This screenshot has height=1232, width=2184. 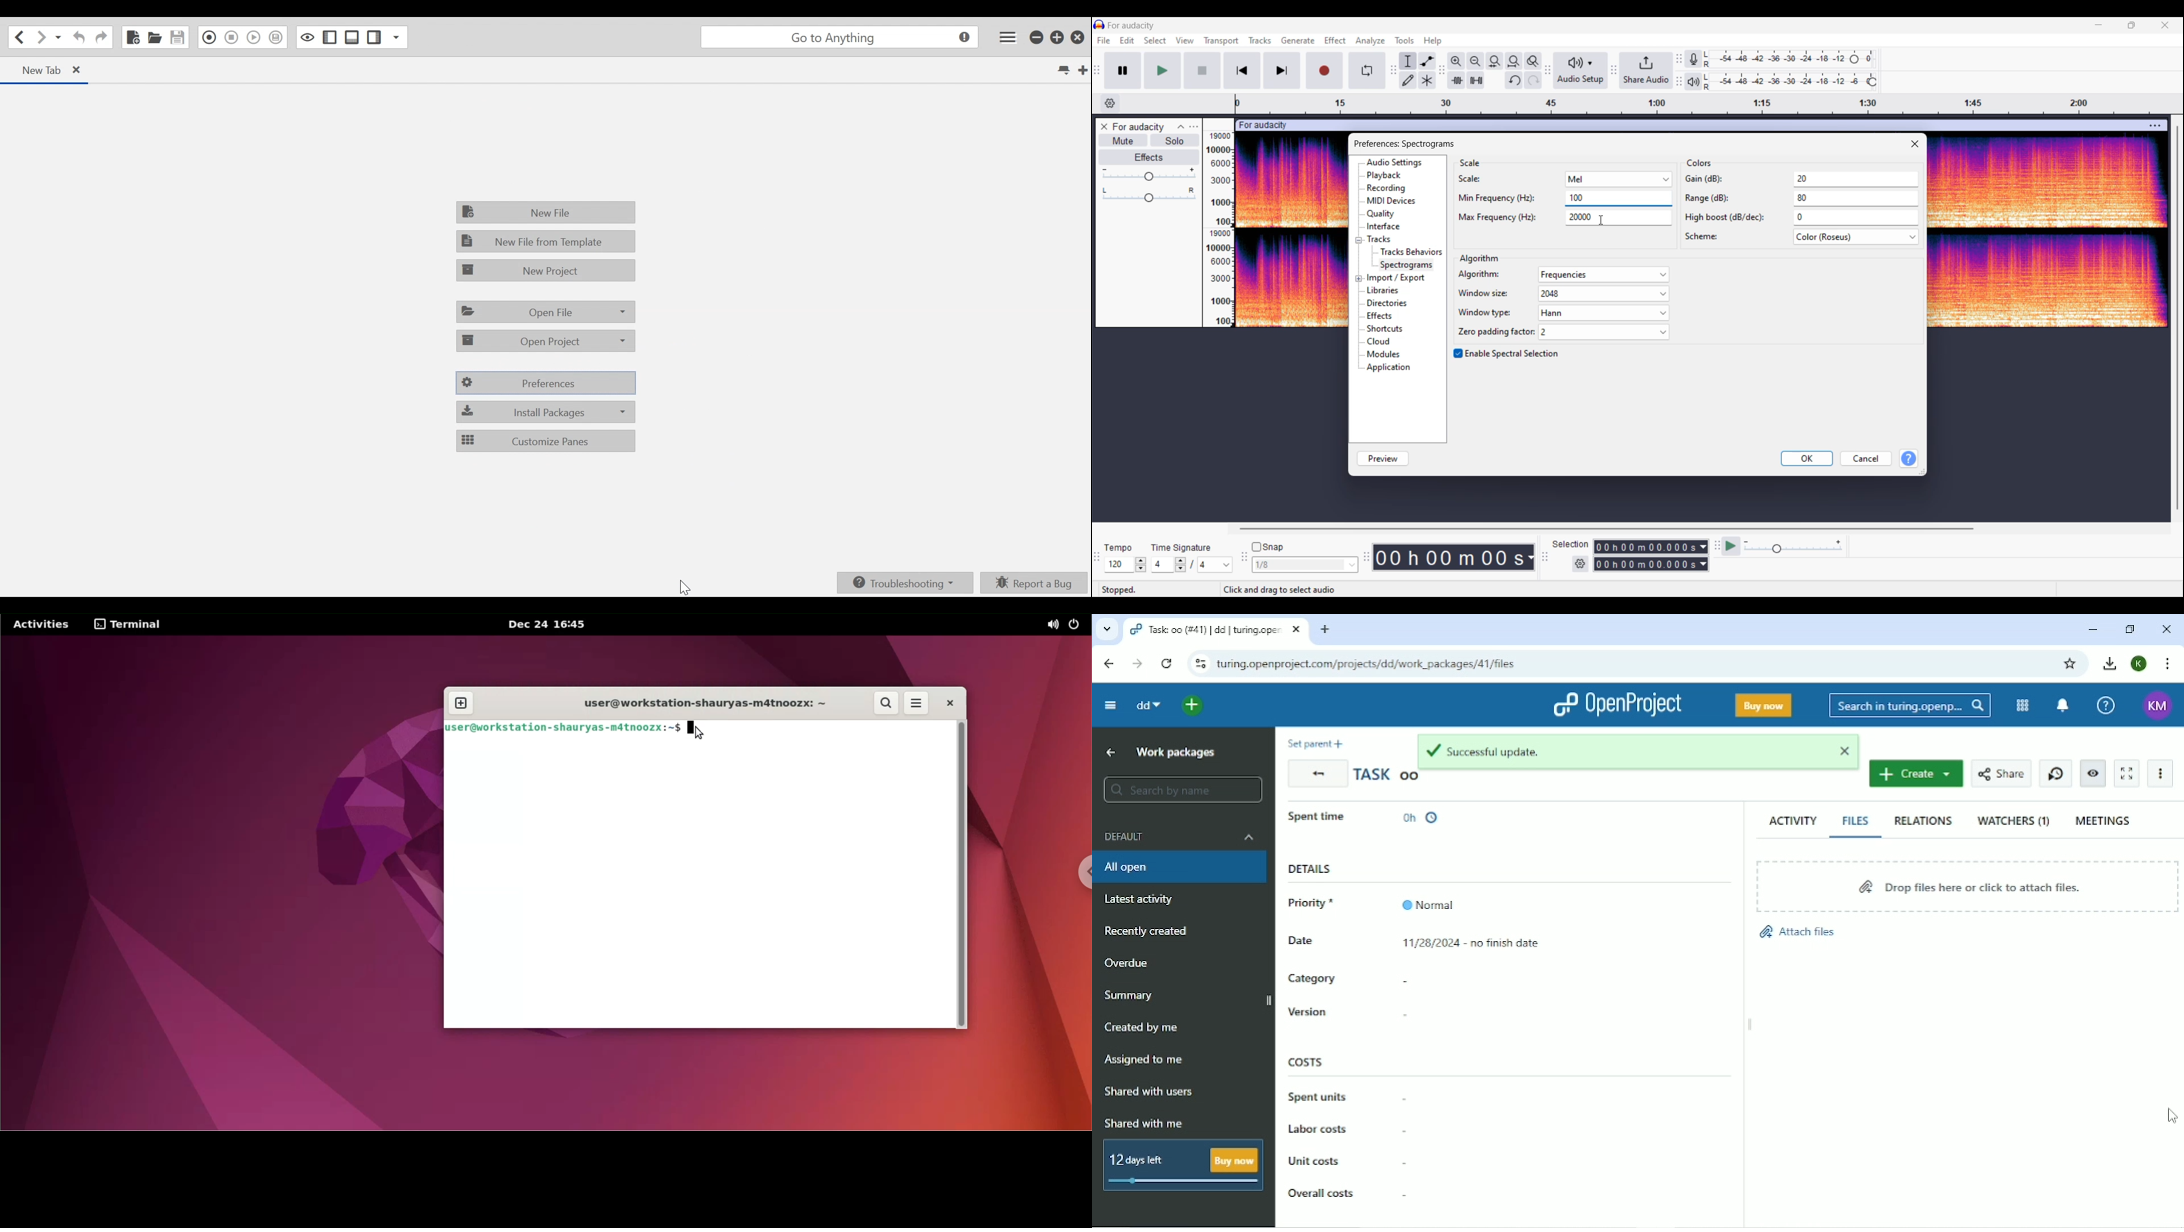 What do you see at coordinates (1123, 70) in the screenshot?
I see `Pause` at bounding box center [1123, 70].